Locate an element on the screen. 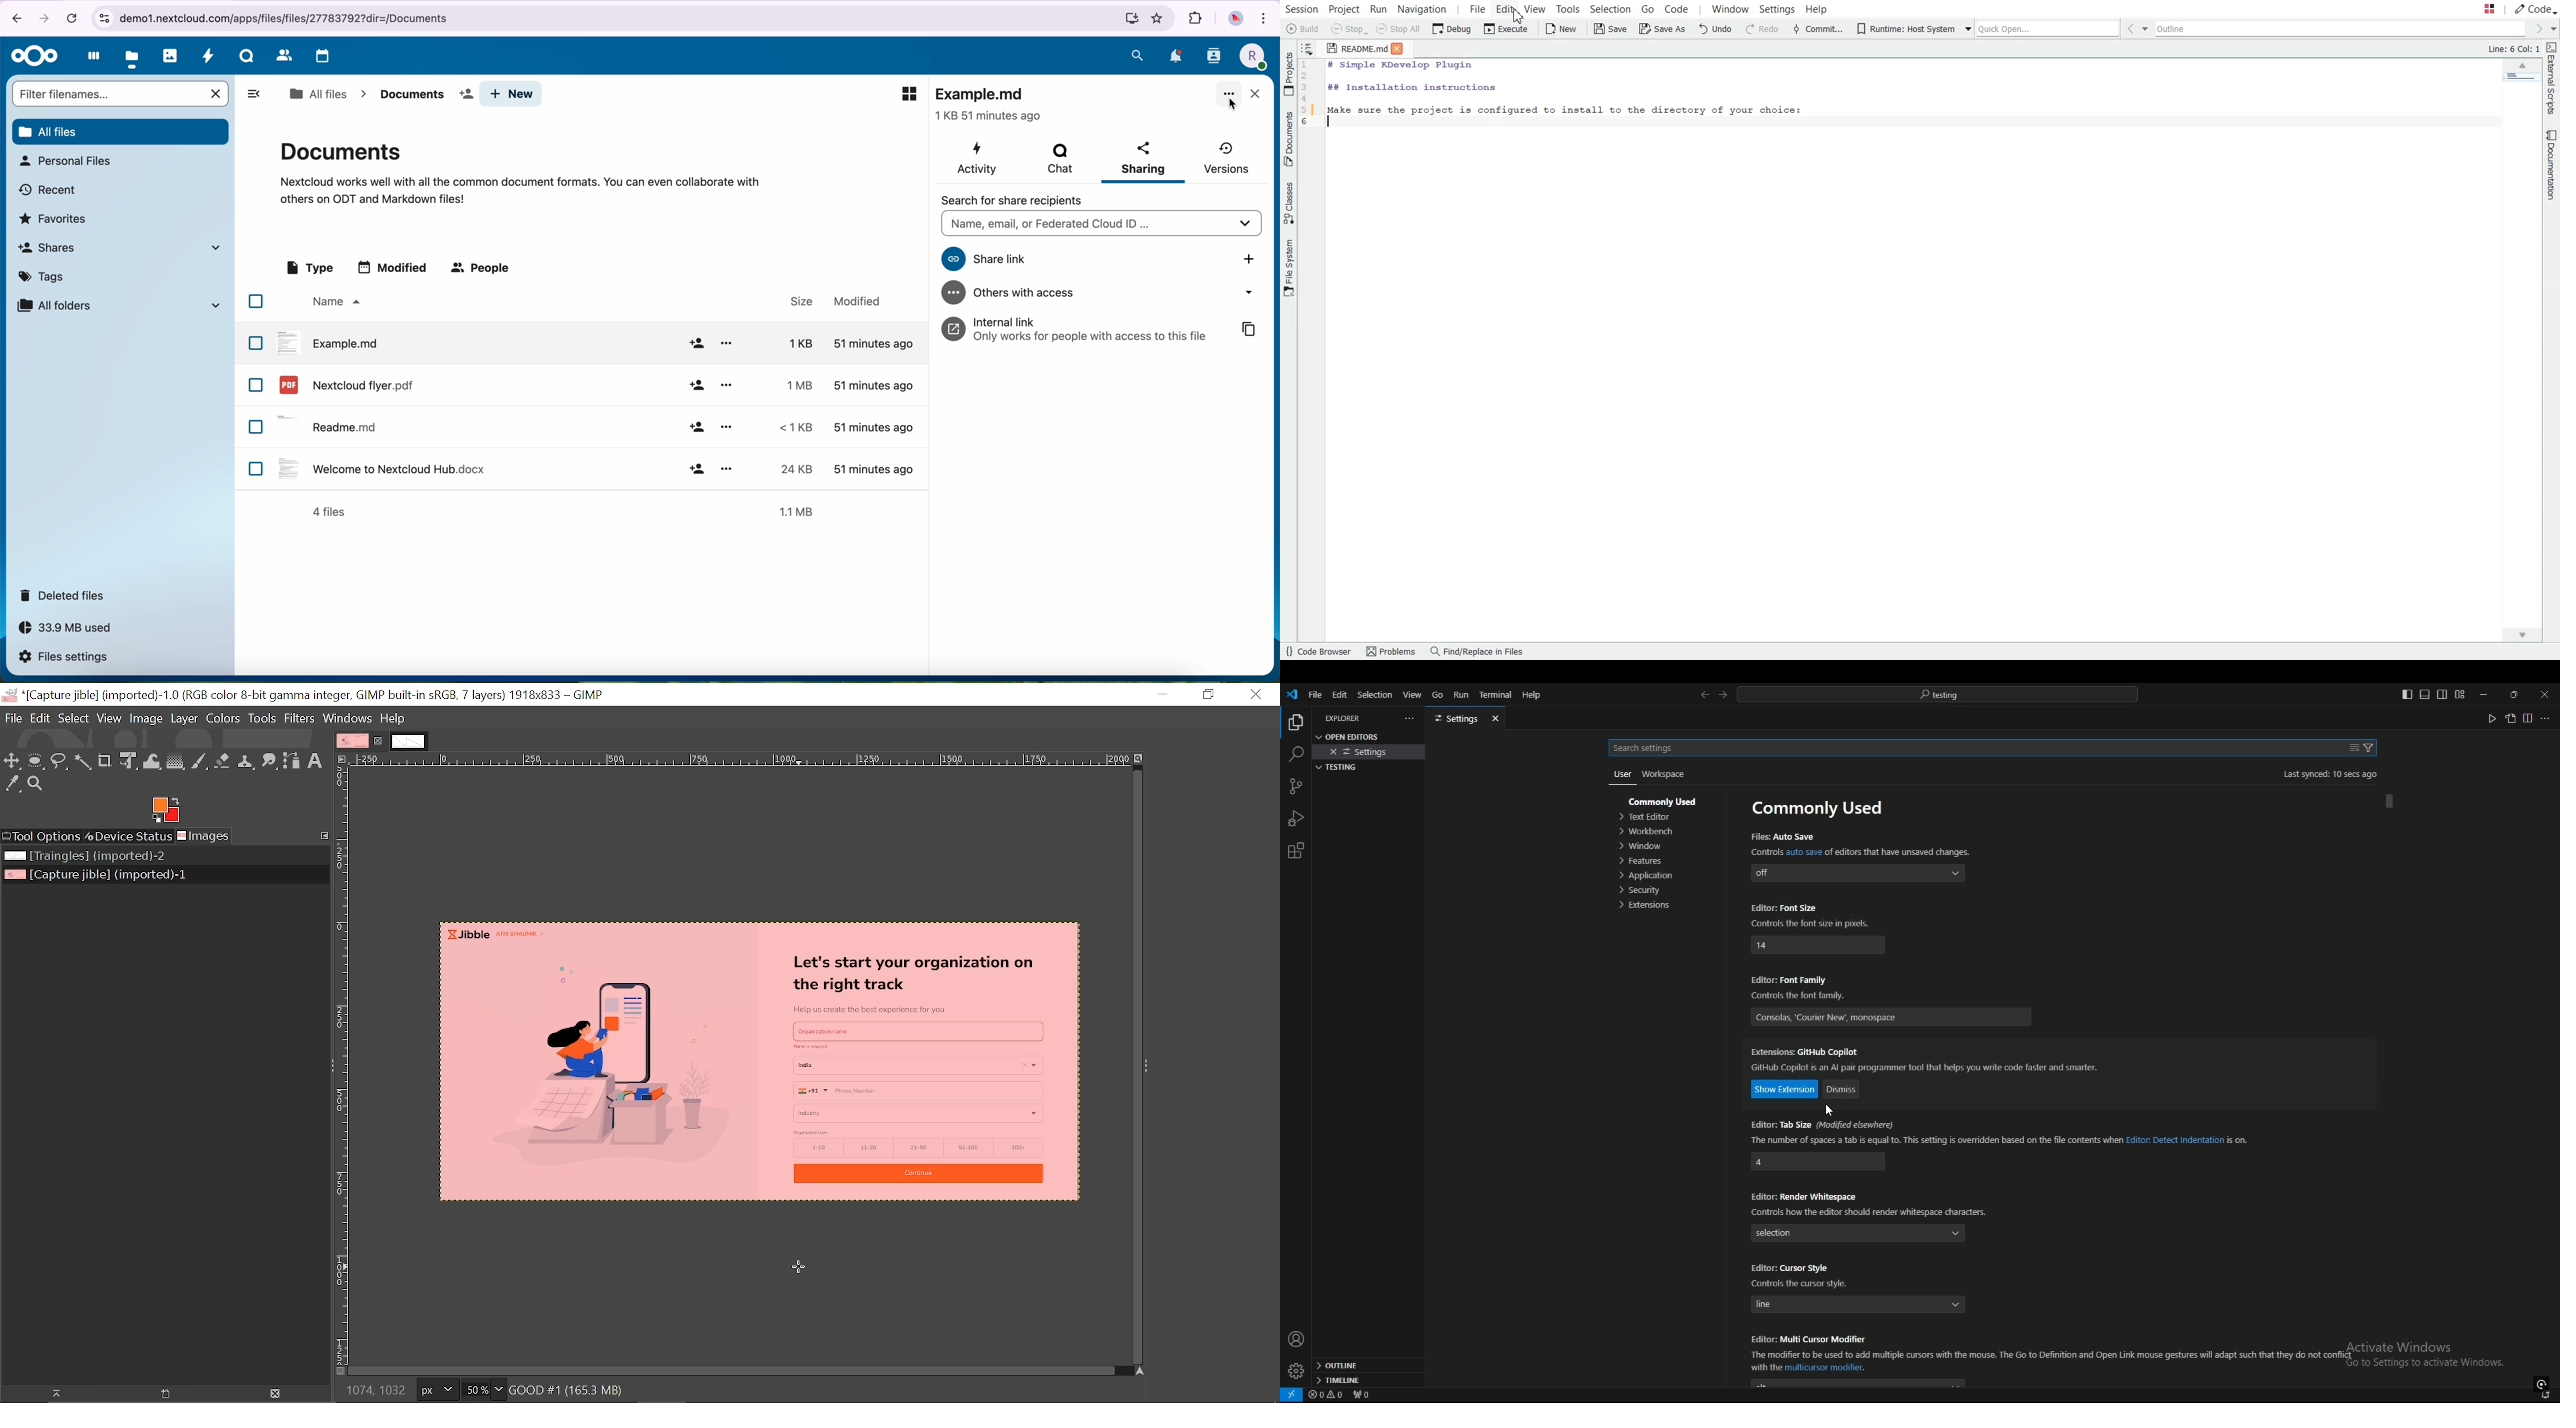 Image resolution: width=2576 pixels, height=1428 pixels. Ellipse select tool is located at coordinates (36, 762).